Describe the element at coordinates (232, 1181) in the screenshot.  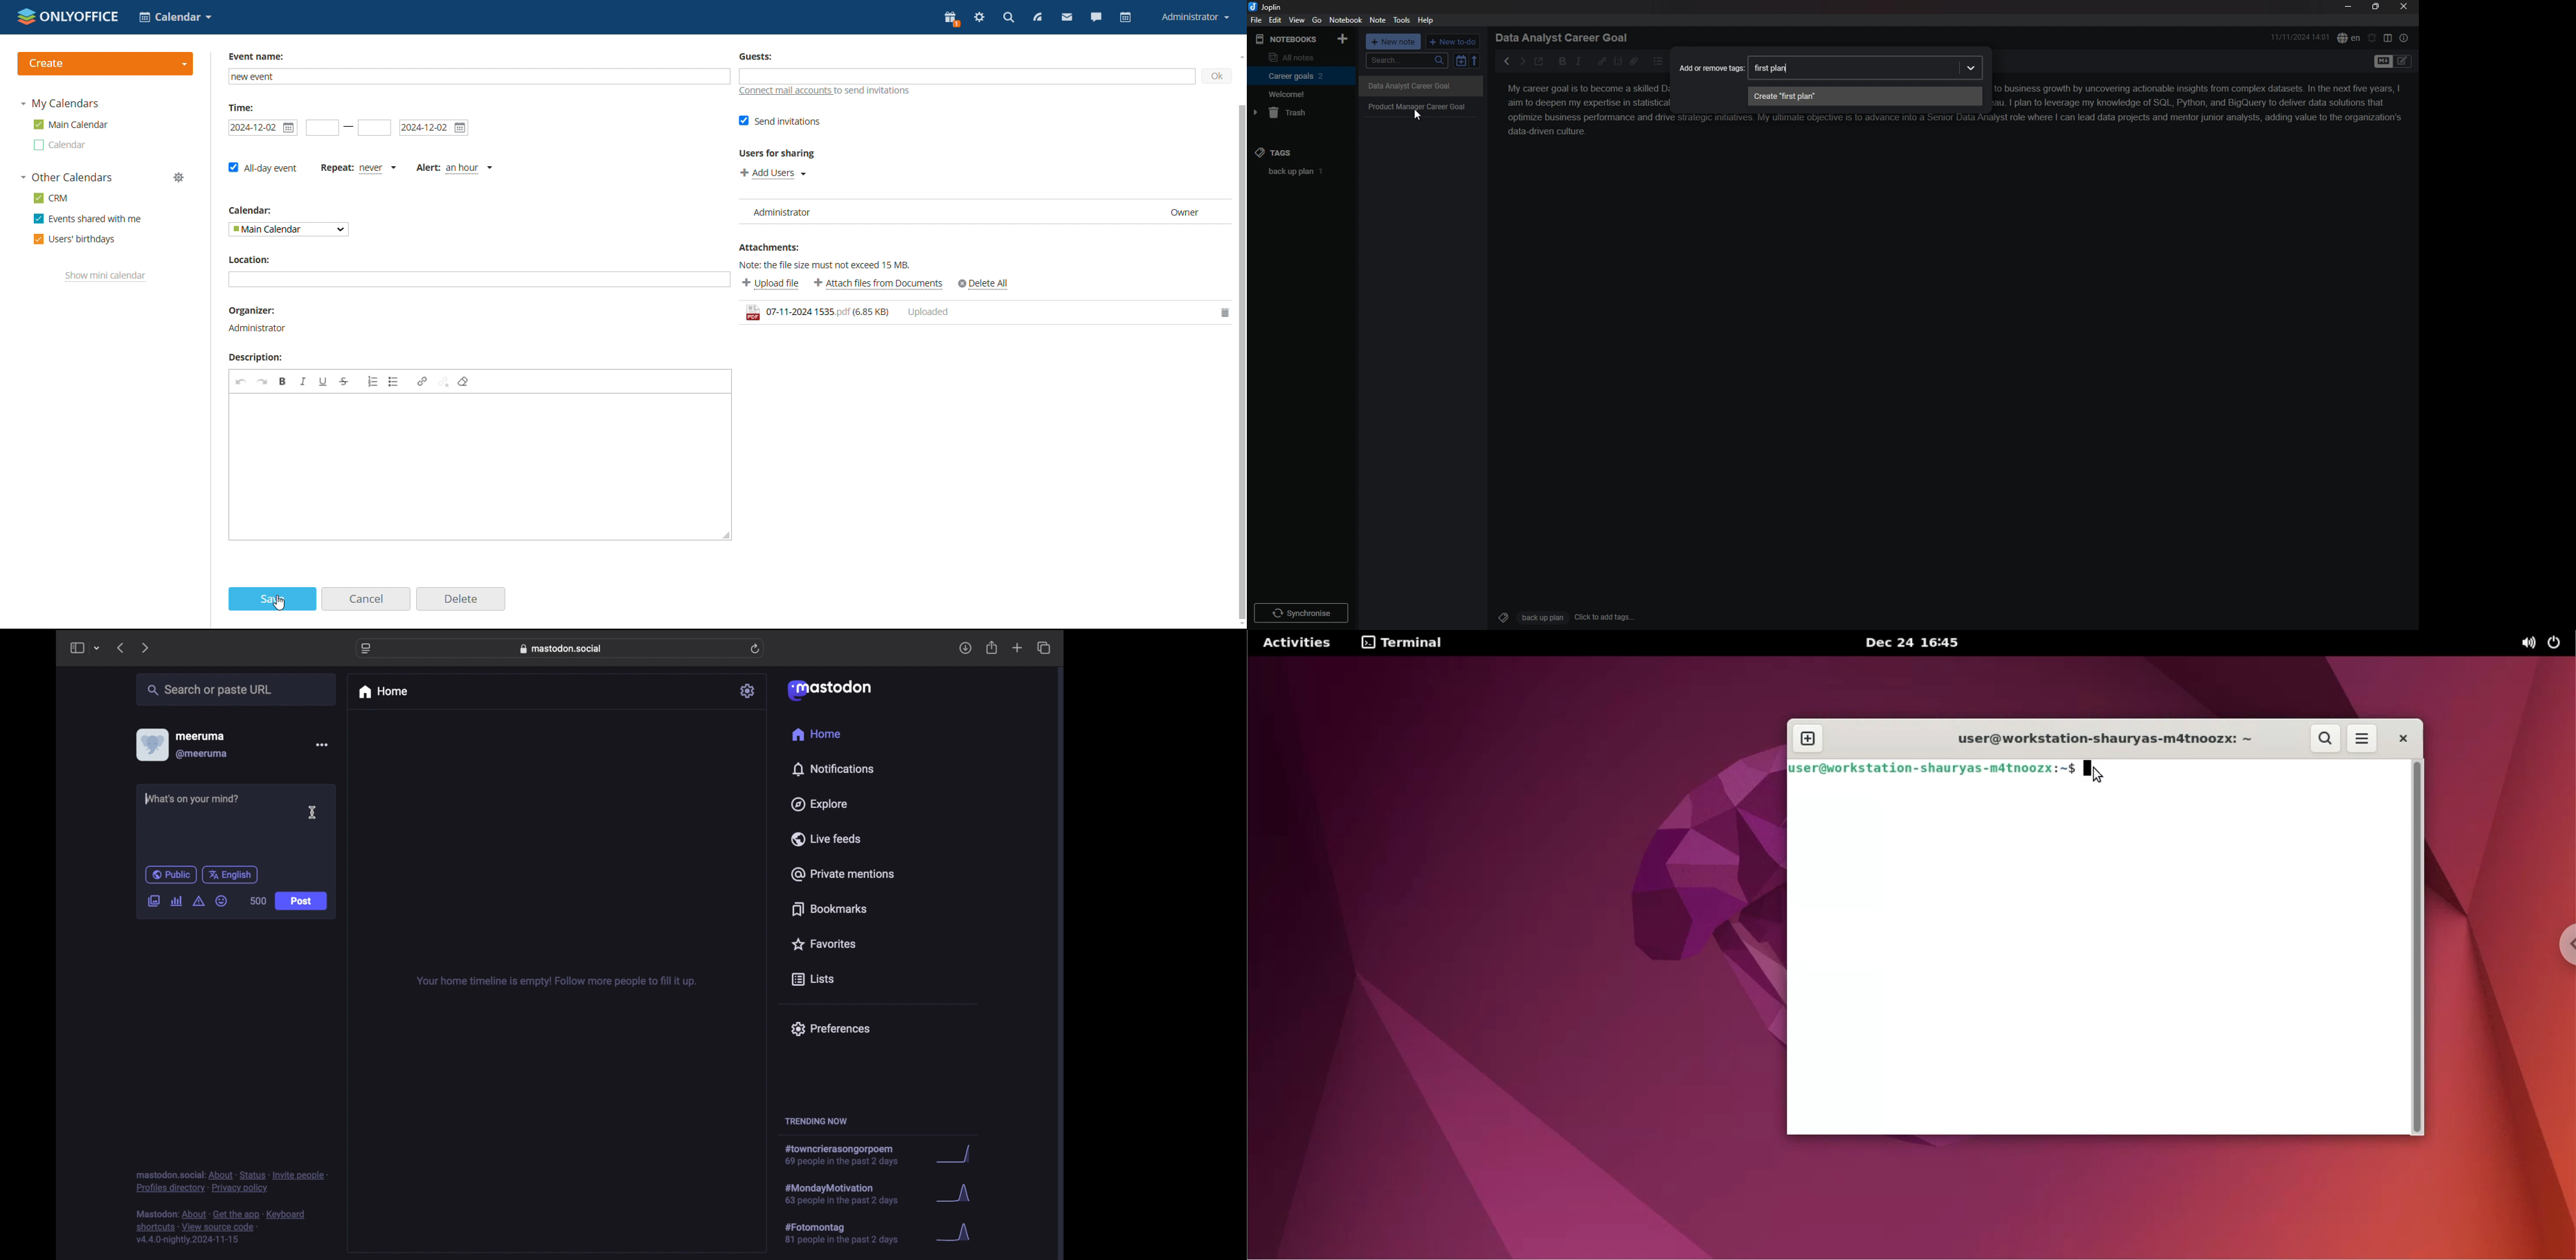
I see `footnote` at that location.